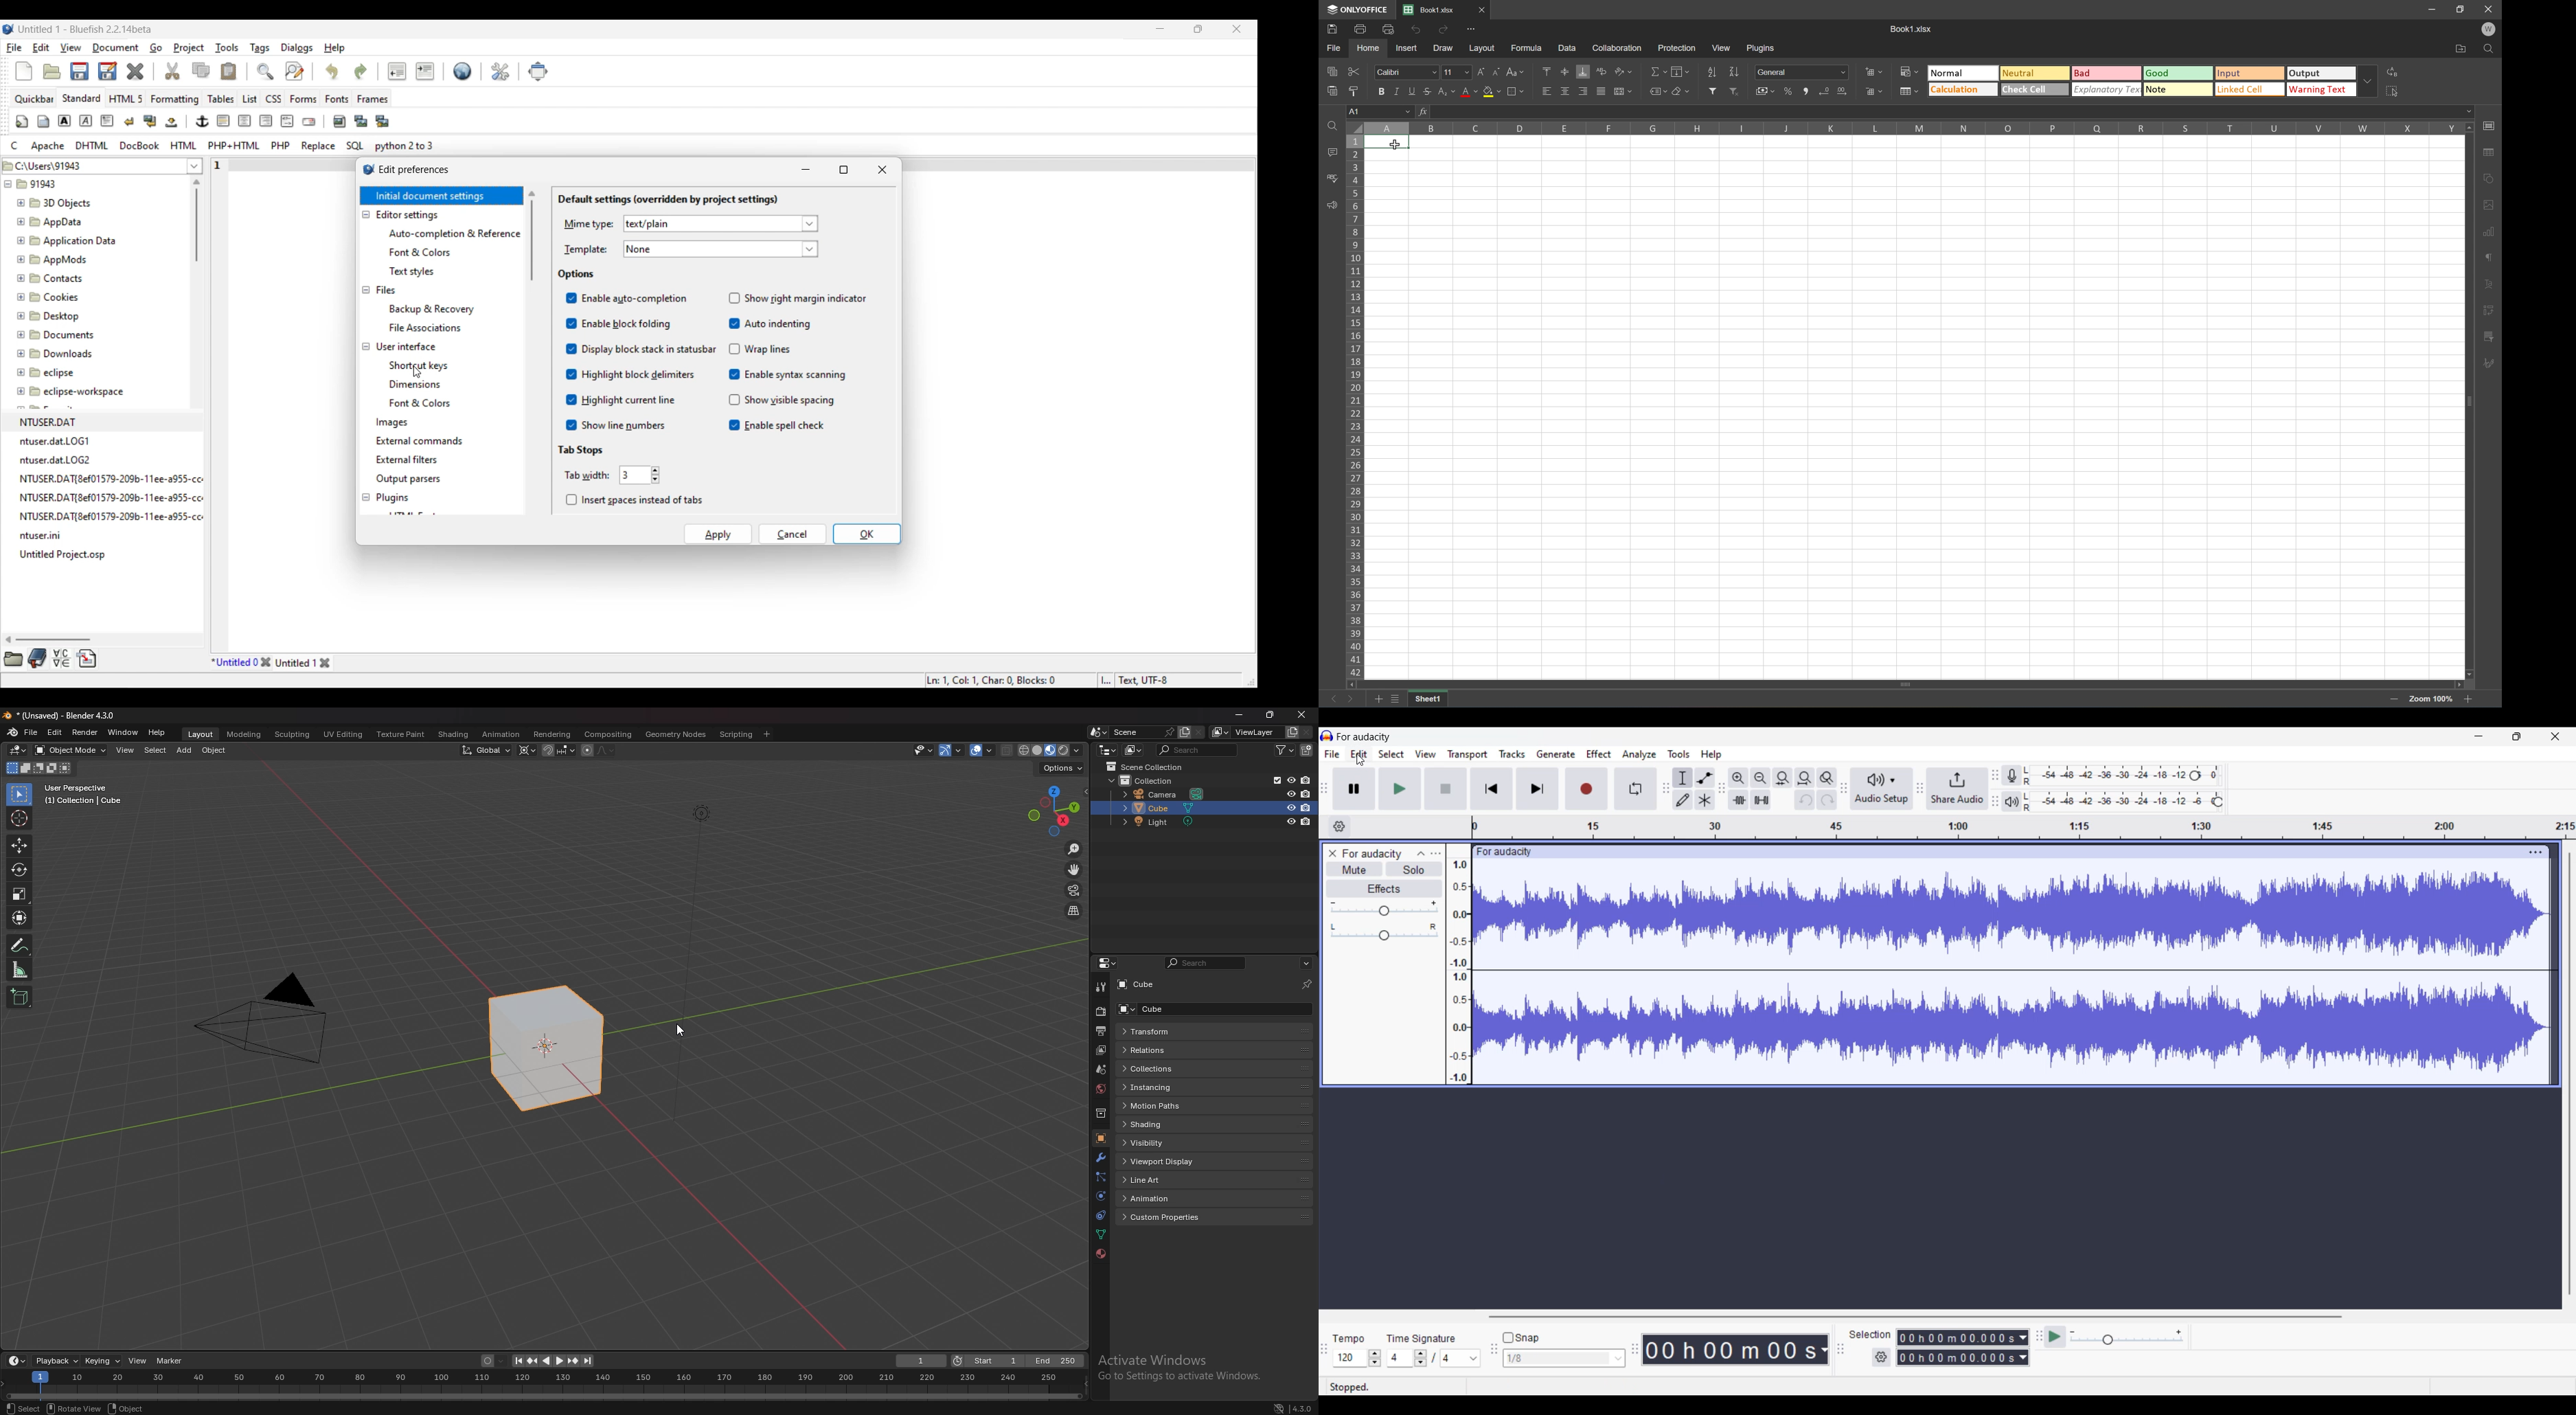  What do you see at coordinates (2024, 827) in the screenshot?
I see `Scale to measure length of track` at bounding box center [2024, 827].